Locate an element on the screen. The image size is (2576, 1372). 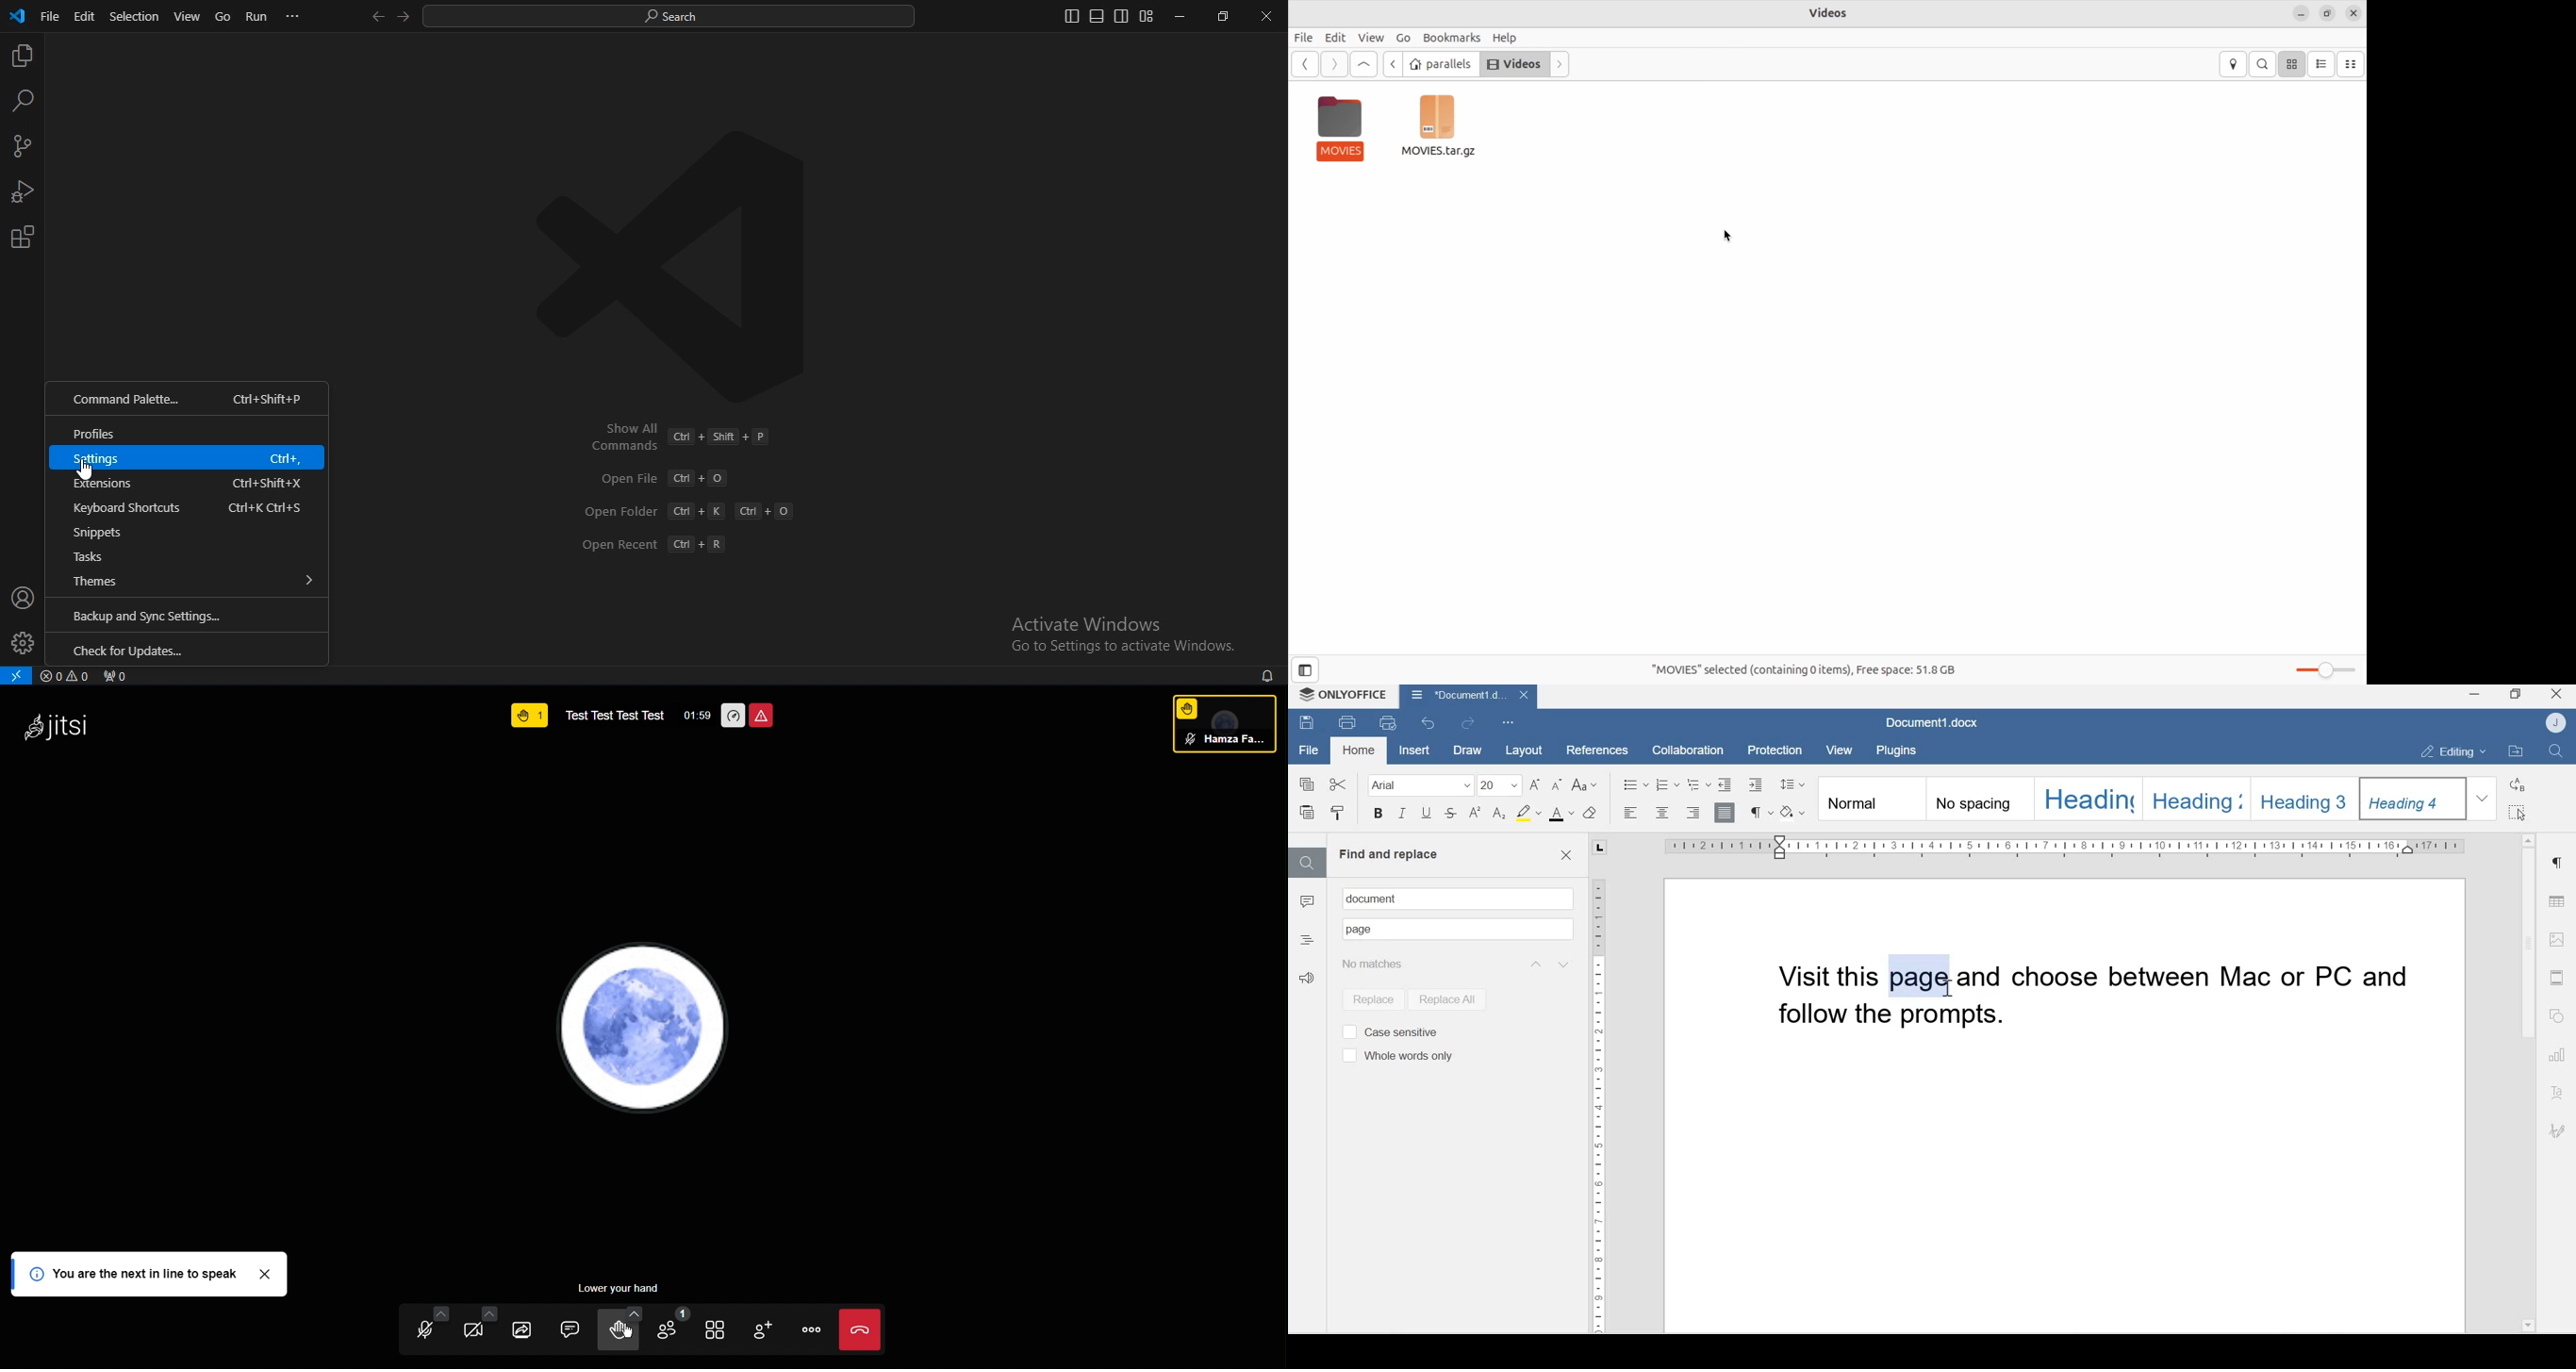
Paragraph settings is located at coordinates (2557, 863).